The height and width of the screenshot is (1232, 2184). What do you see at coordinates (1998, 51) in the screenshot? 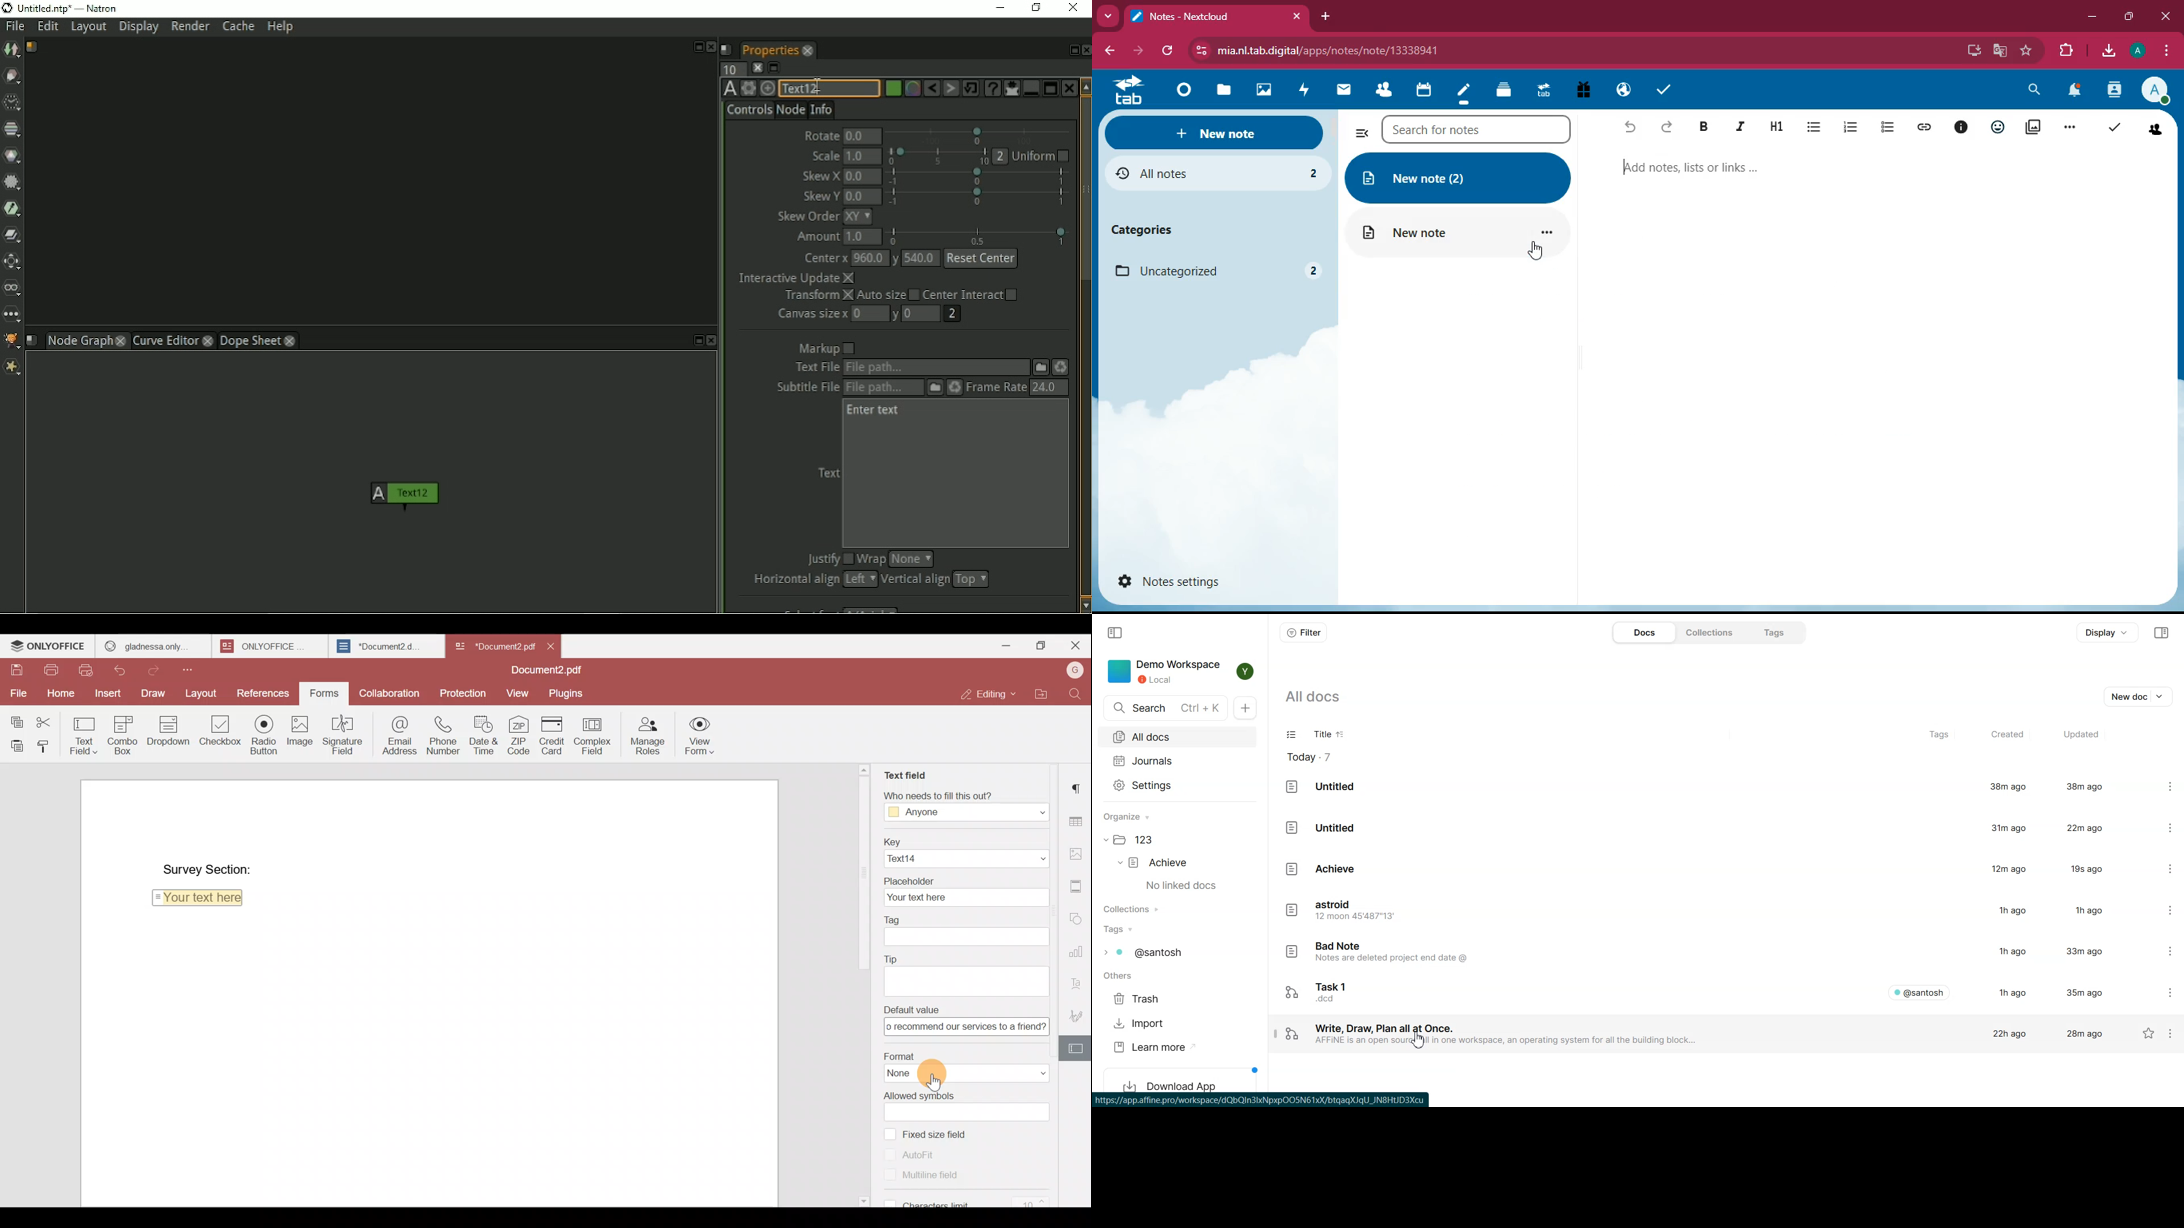
I see `google translate` at bounding box center [1998, 51].